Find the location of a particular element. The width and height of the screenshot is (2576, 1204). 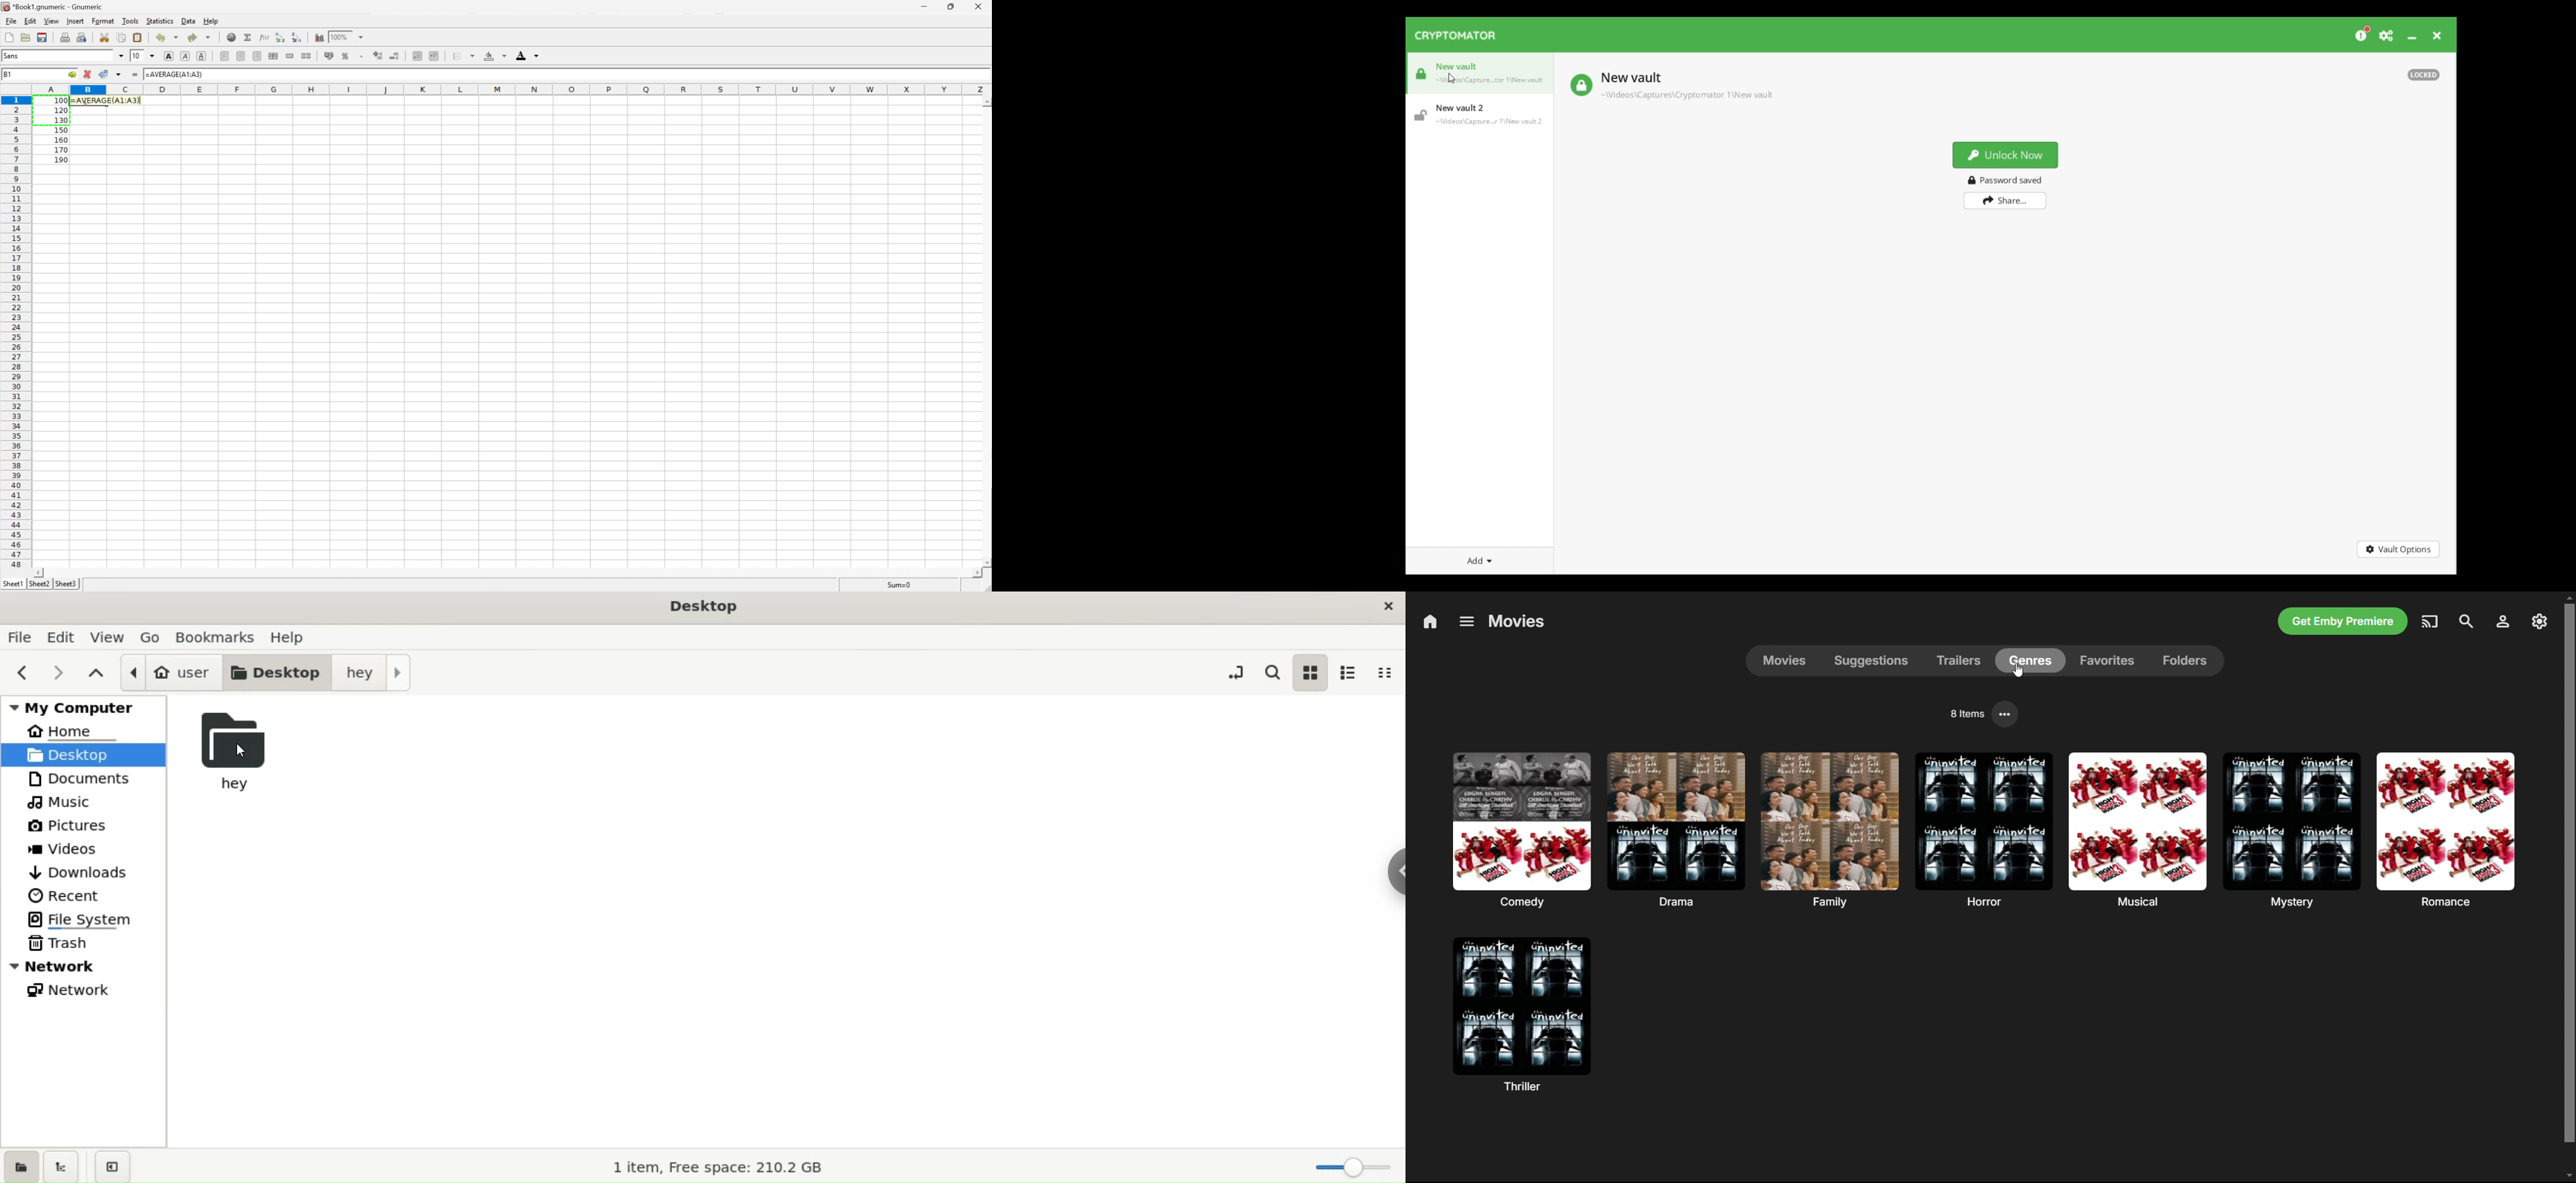

movies  is located at coordinates (1517, 621).